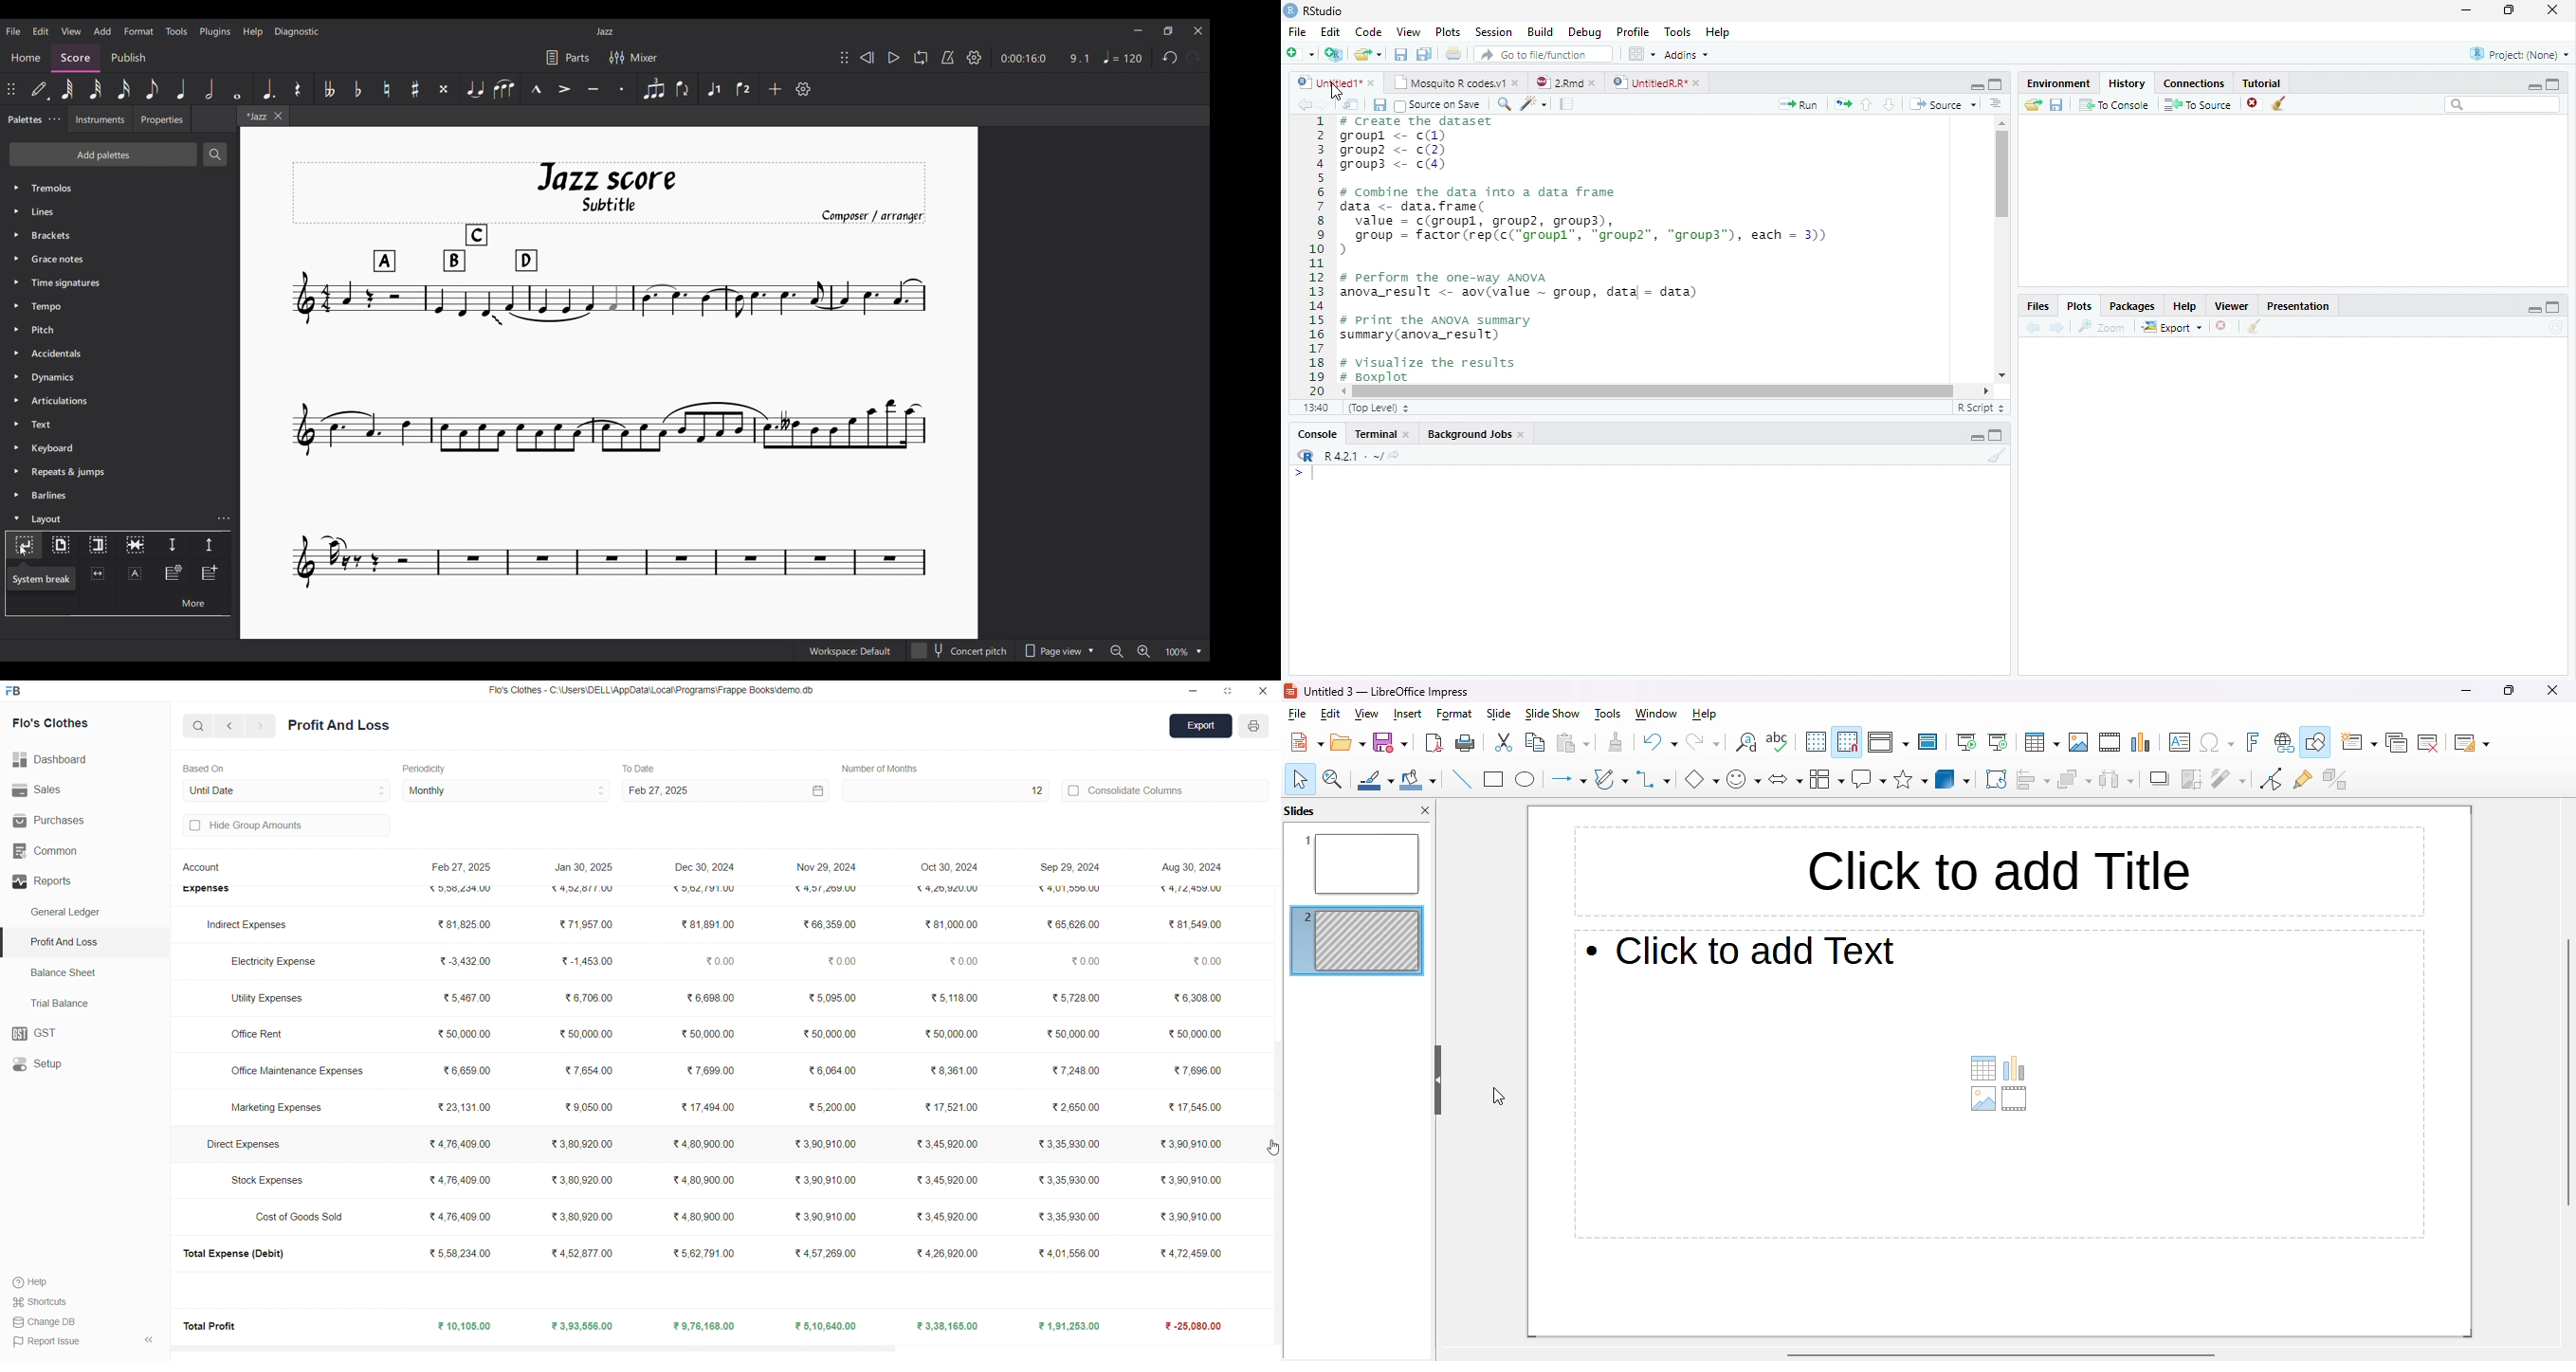  I want to click on 12, so click(944, 791).